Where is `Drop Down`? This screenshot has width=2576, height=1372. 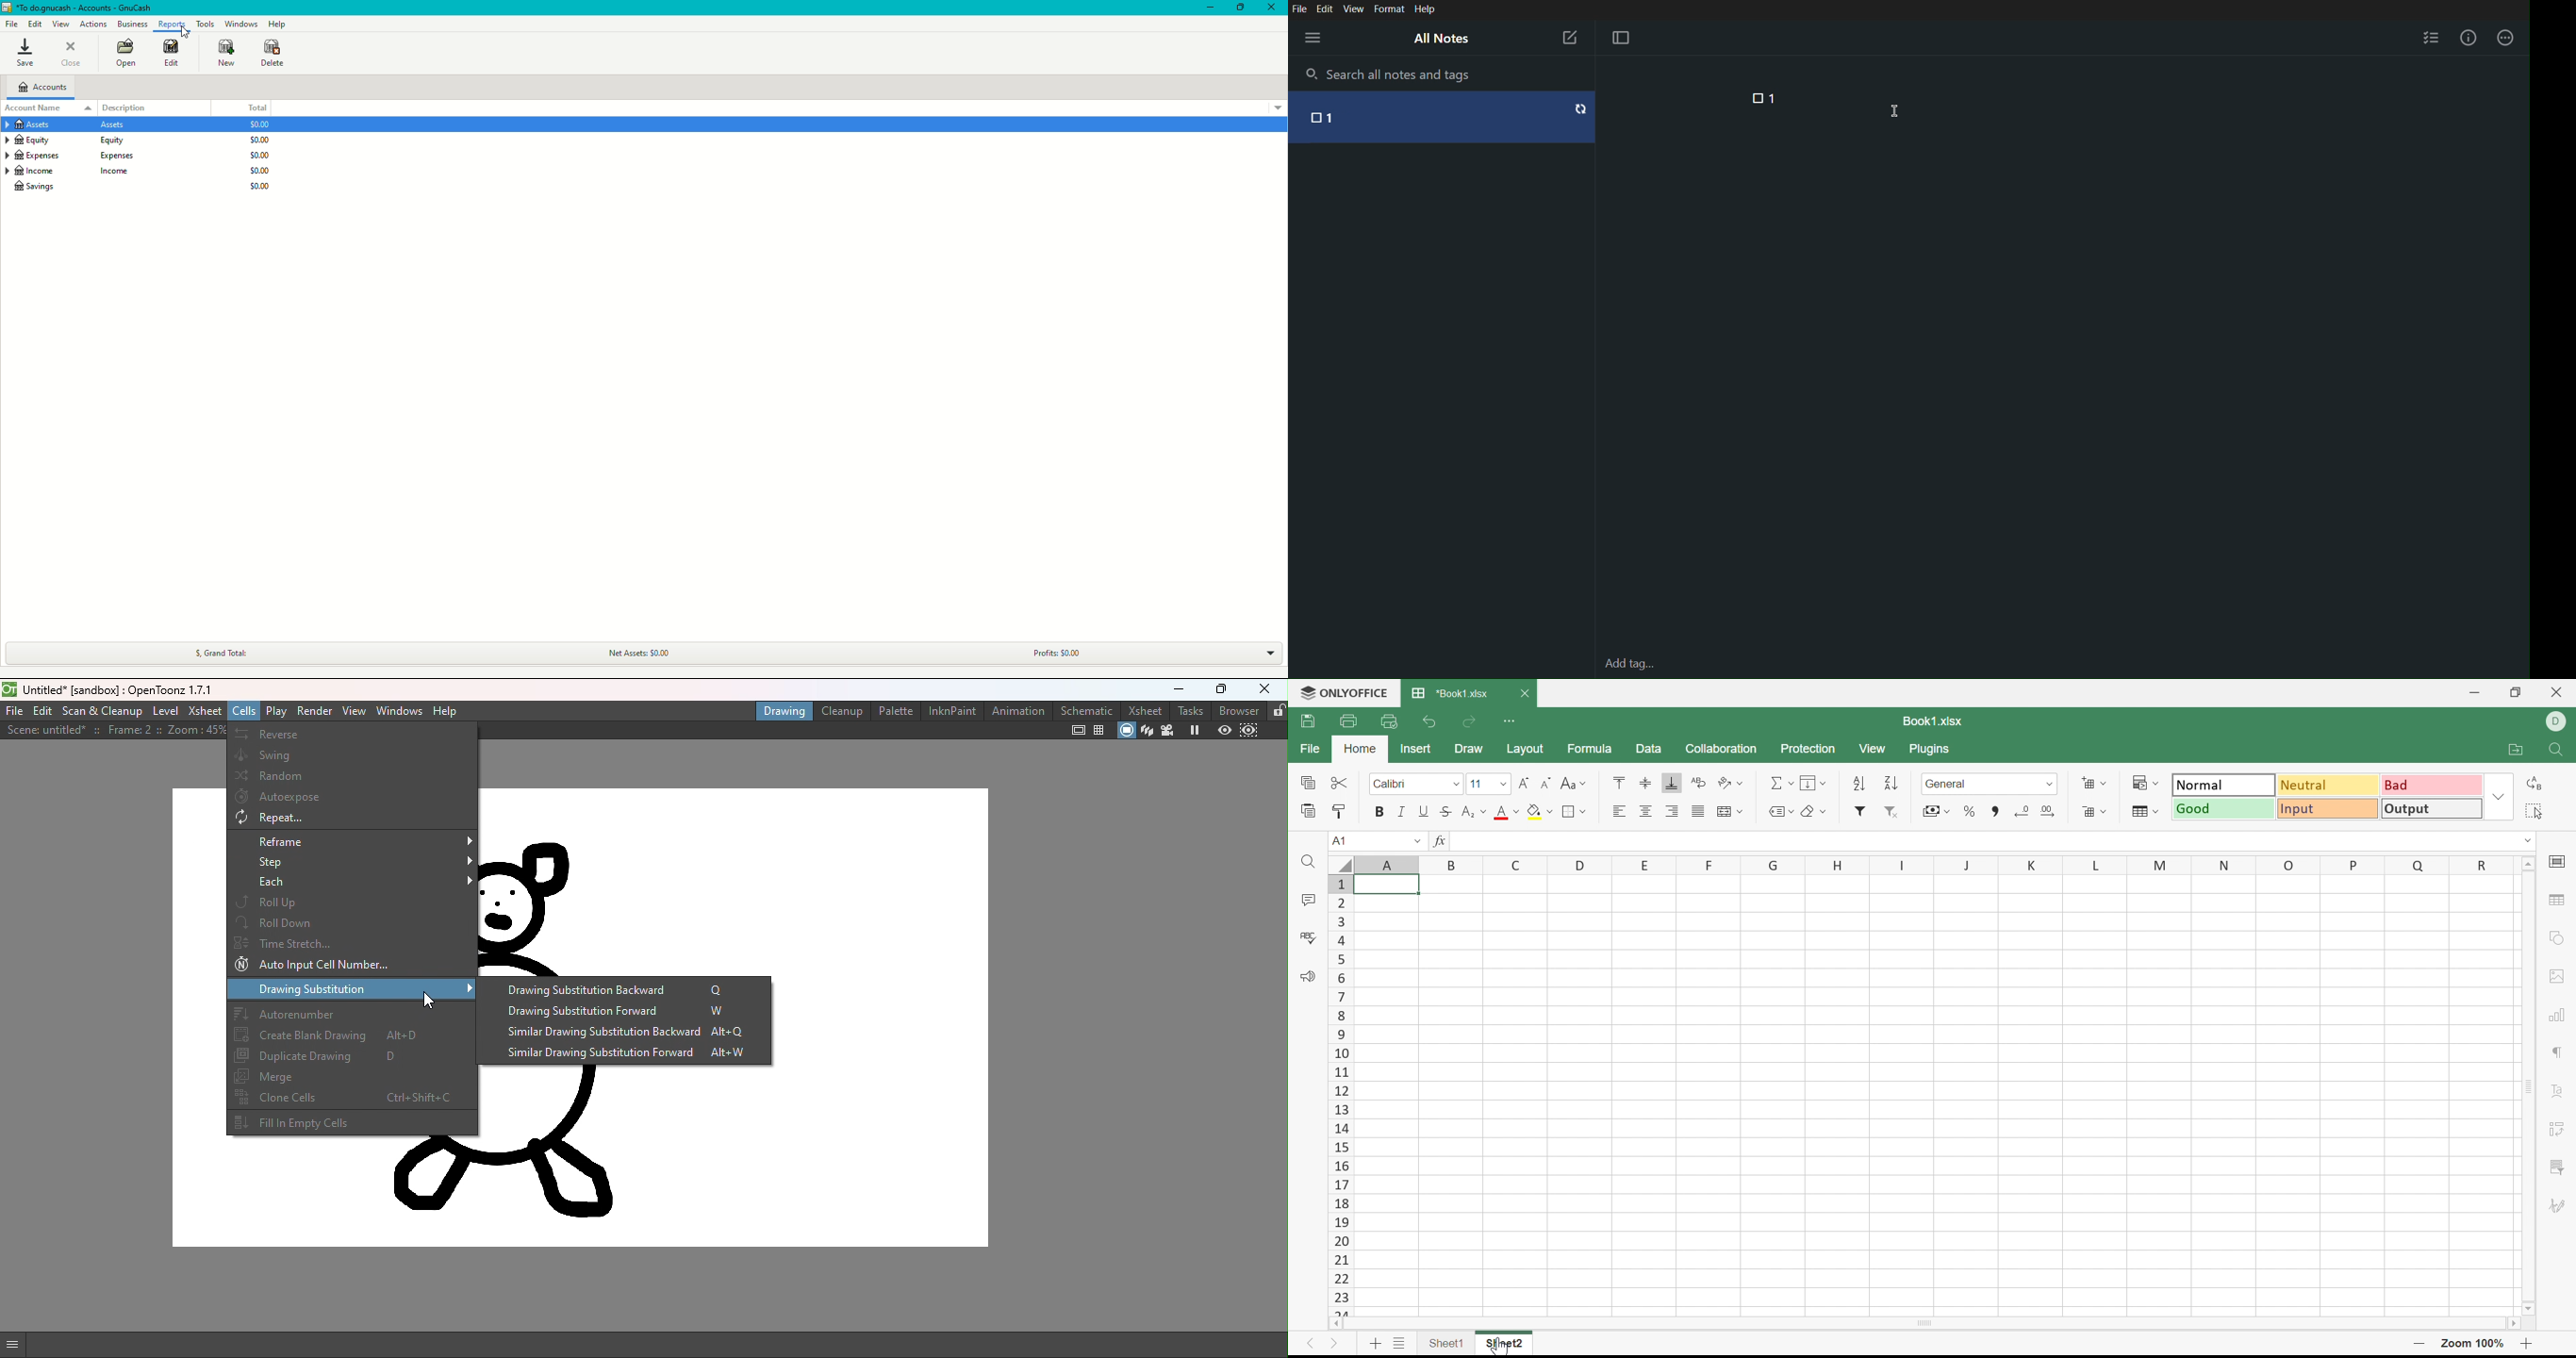
Drop Down is located at coordinates (1459, 784).